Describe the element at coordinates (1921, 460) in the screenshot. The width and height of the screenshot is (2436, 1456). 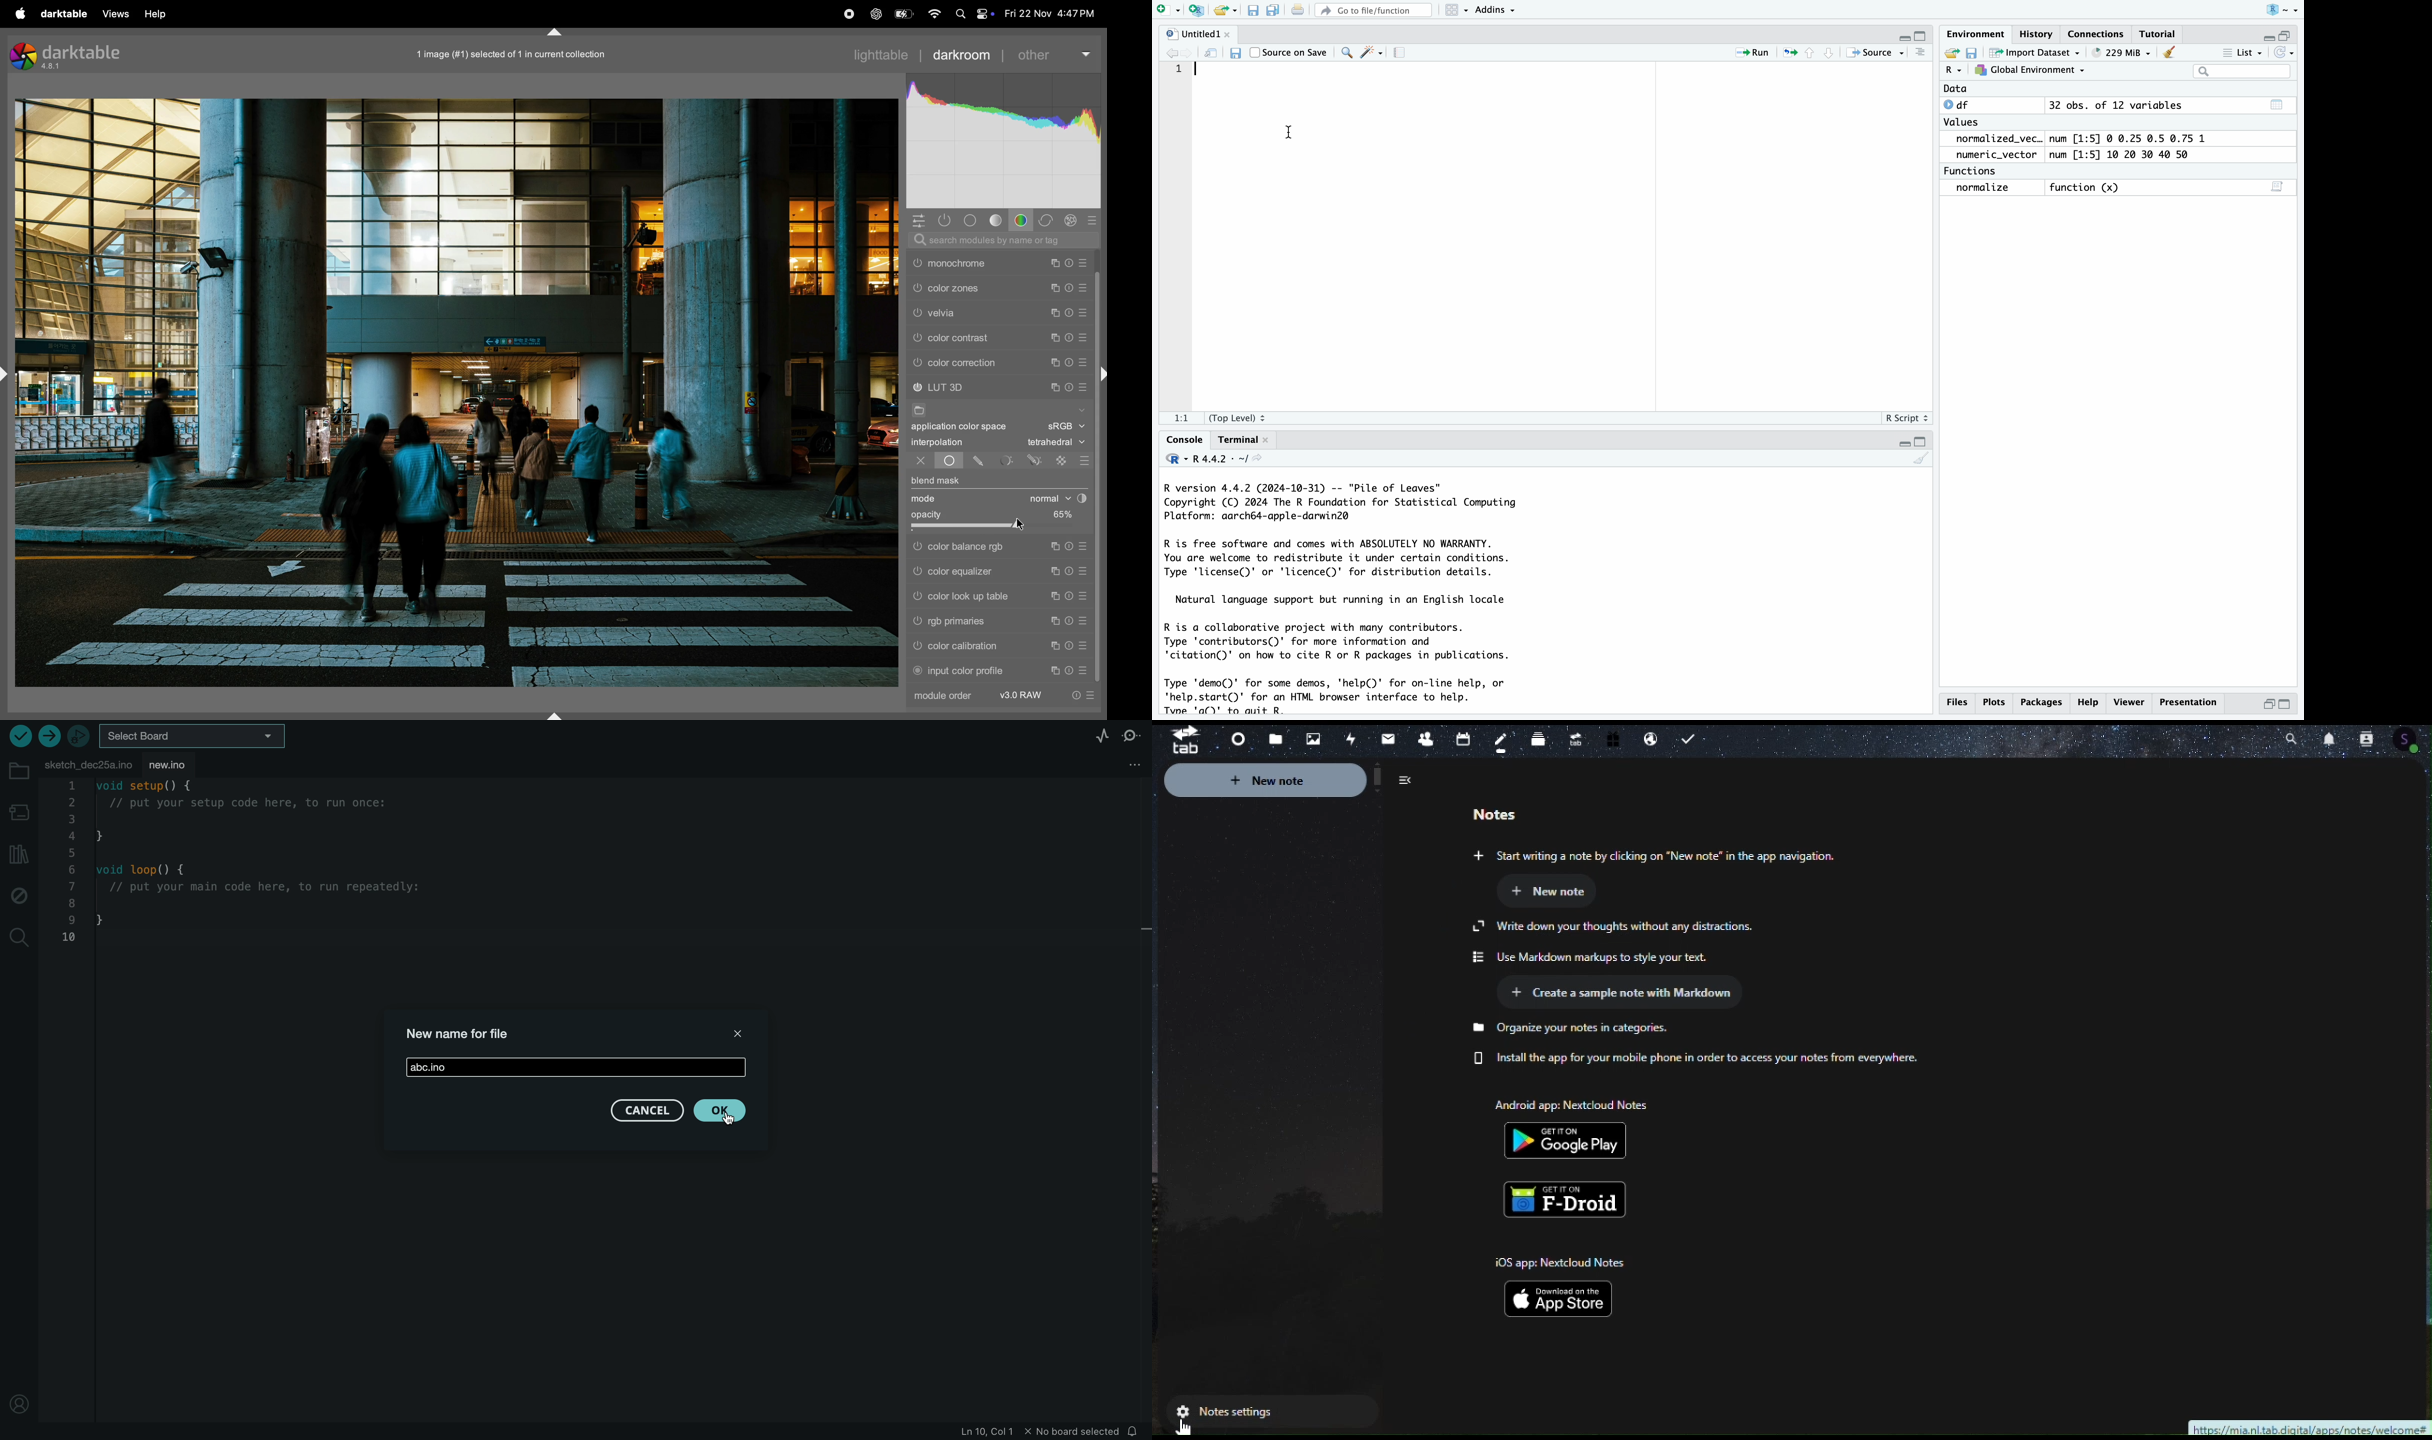
I see `clear console` at that location.